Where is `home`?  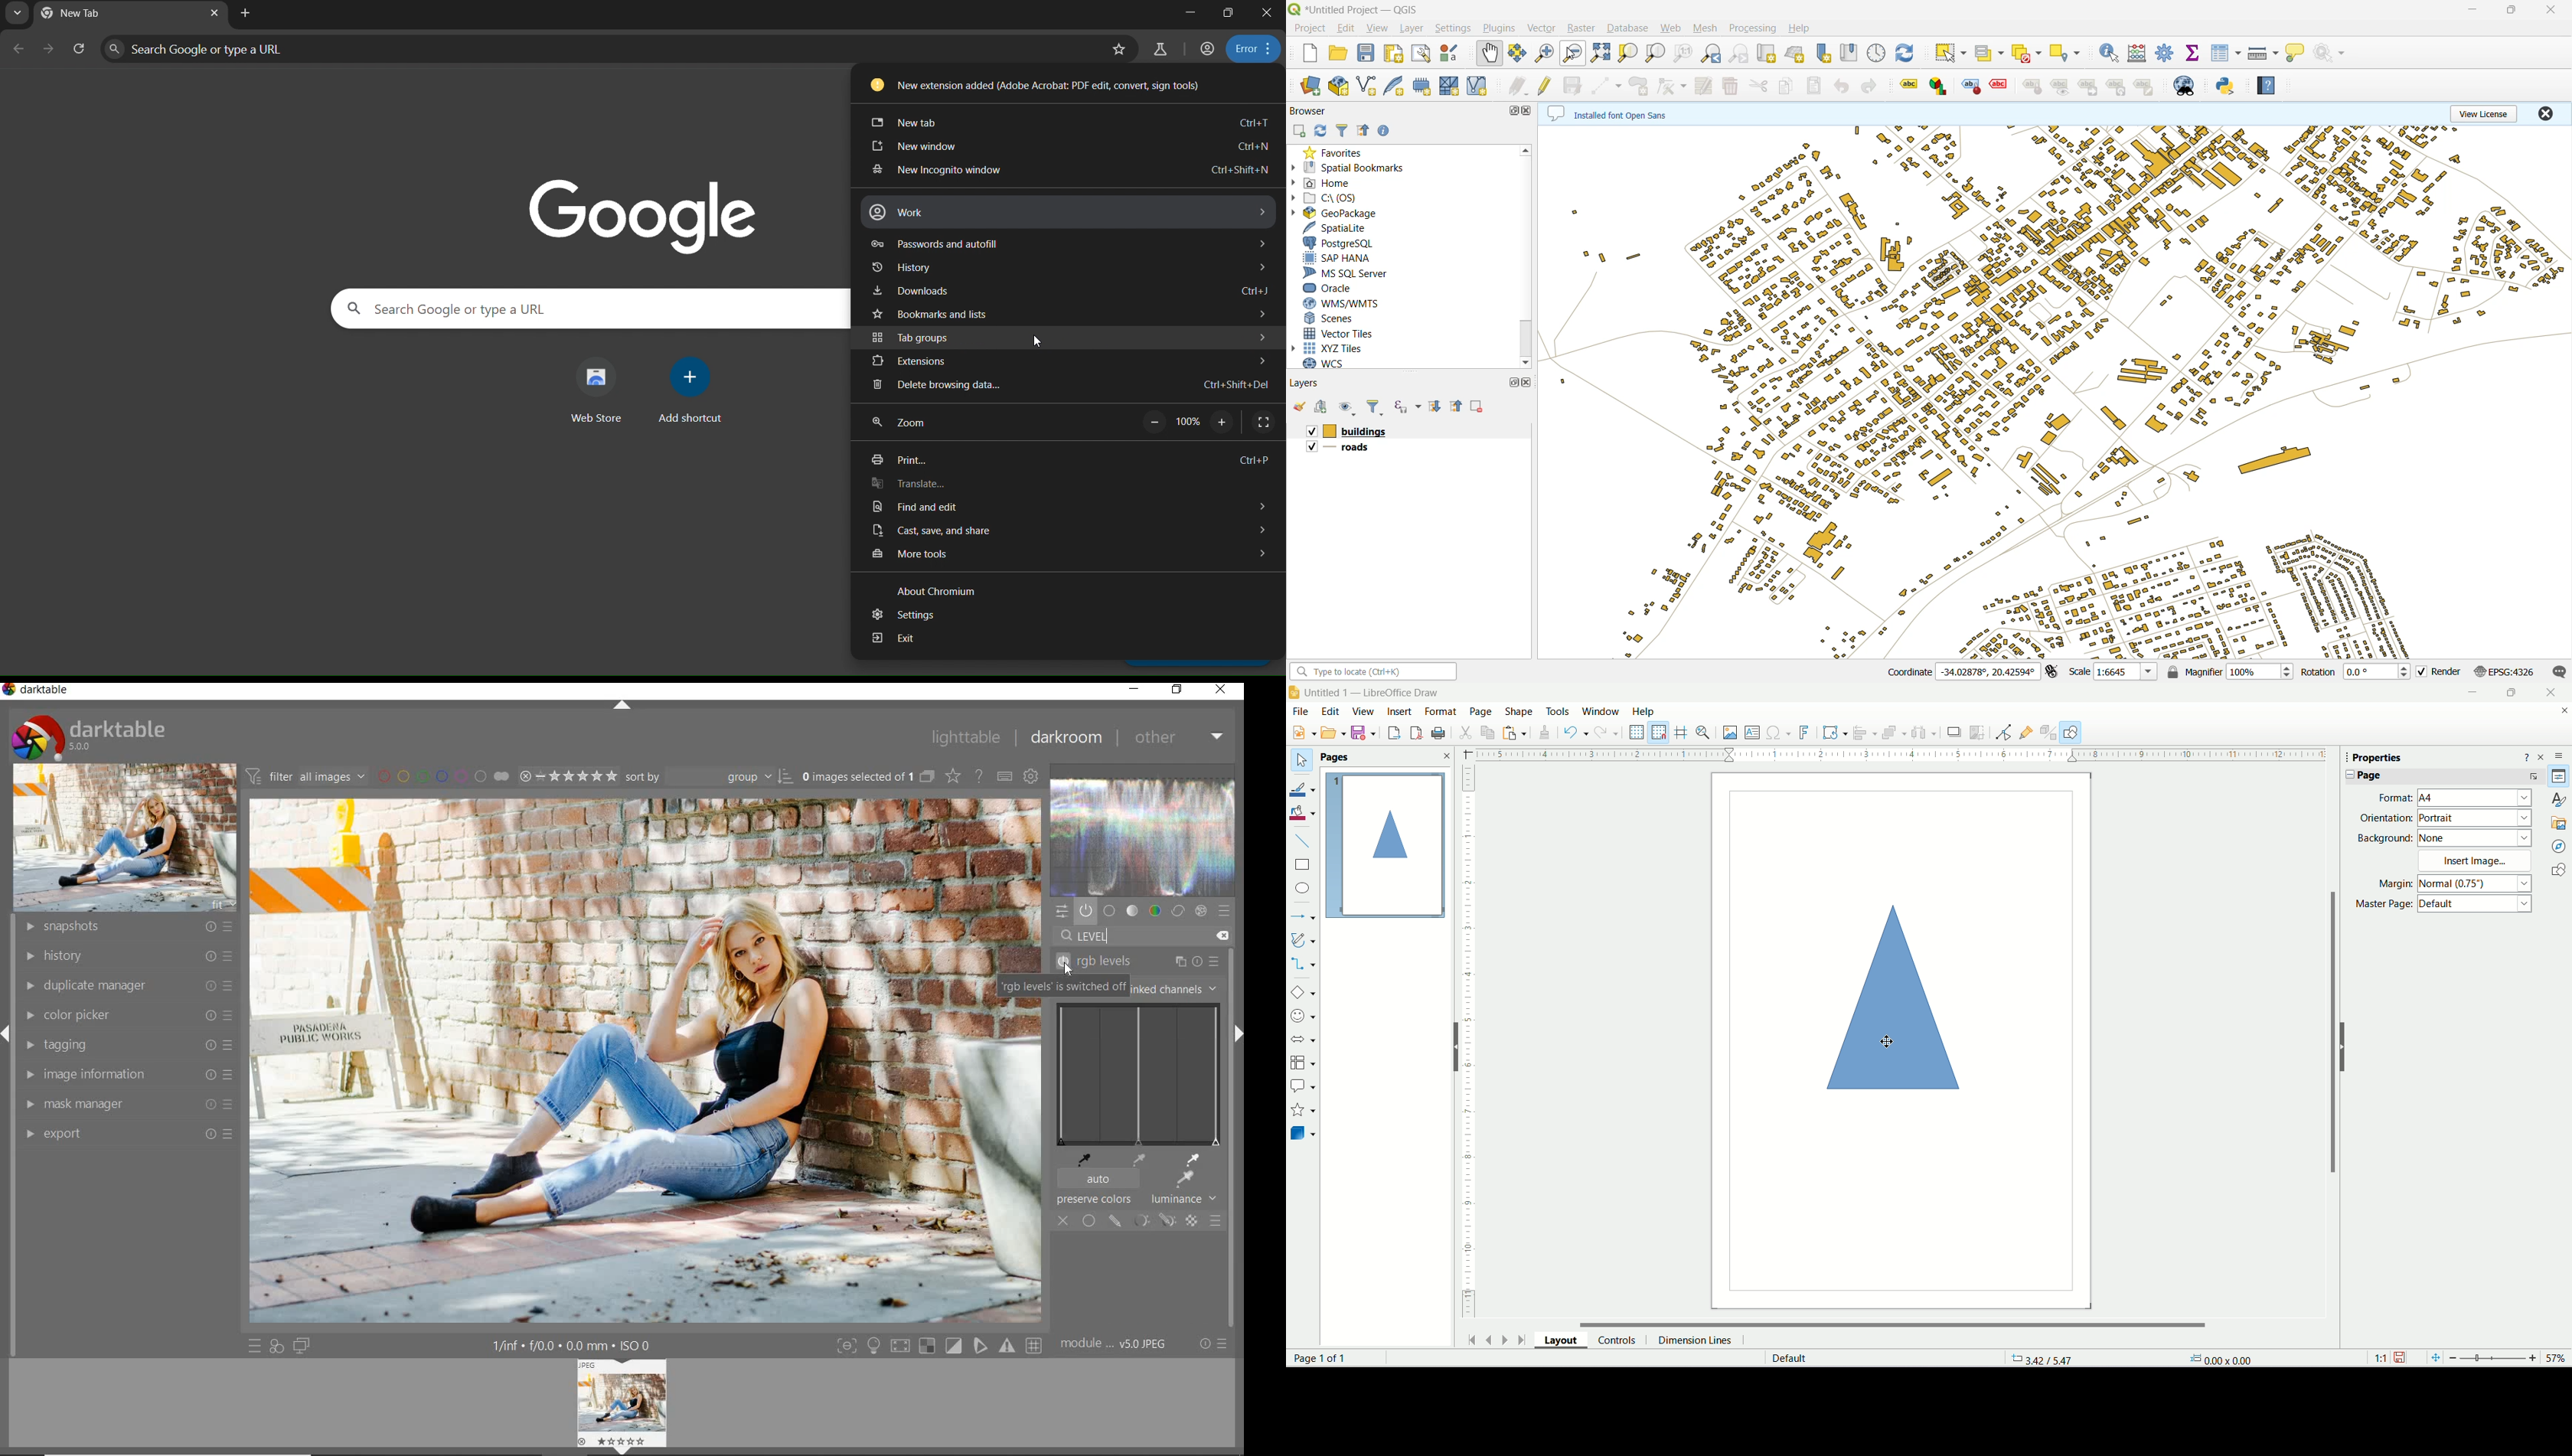
home is located at coordinates (1332, 184).